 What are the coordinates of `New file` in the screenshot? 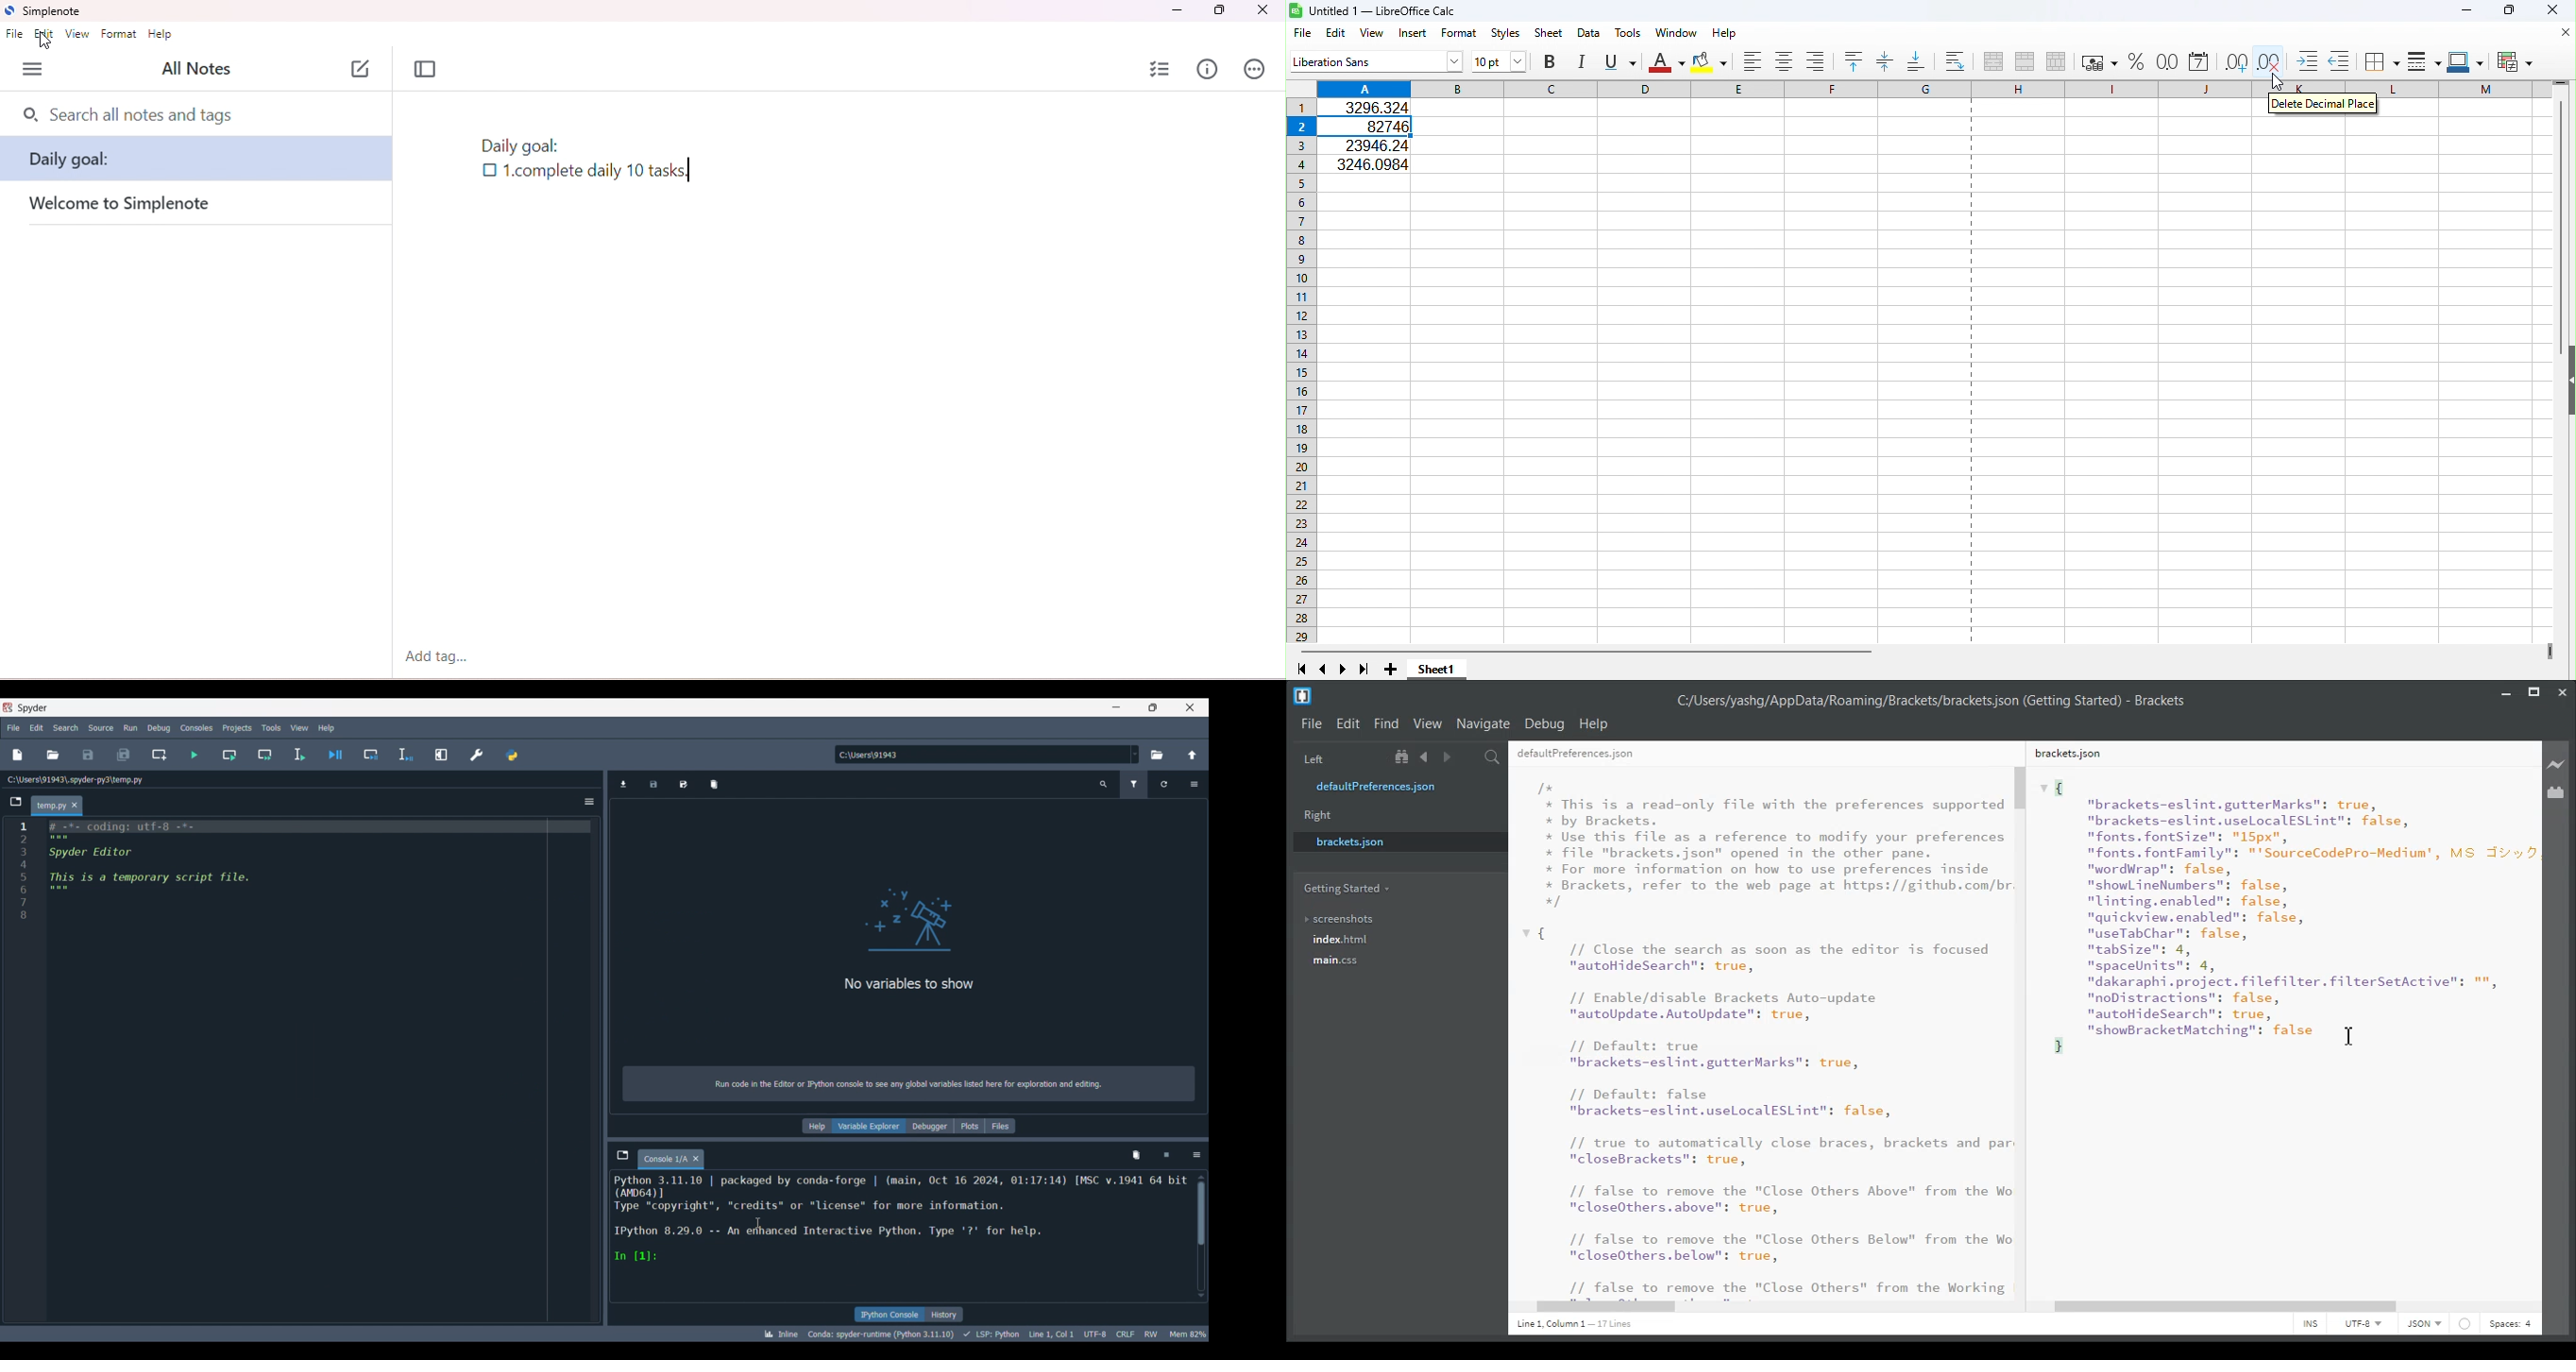 It's located at (18, 755).